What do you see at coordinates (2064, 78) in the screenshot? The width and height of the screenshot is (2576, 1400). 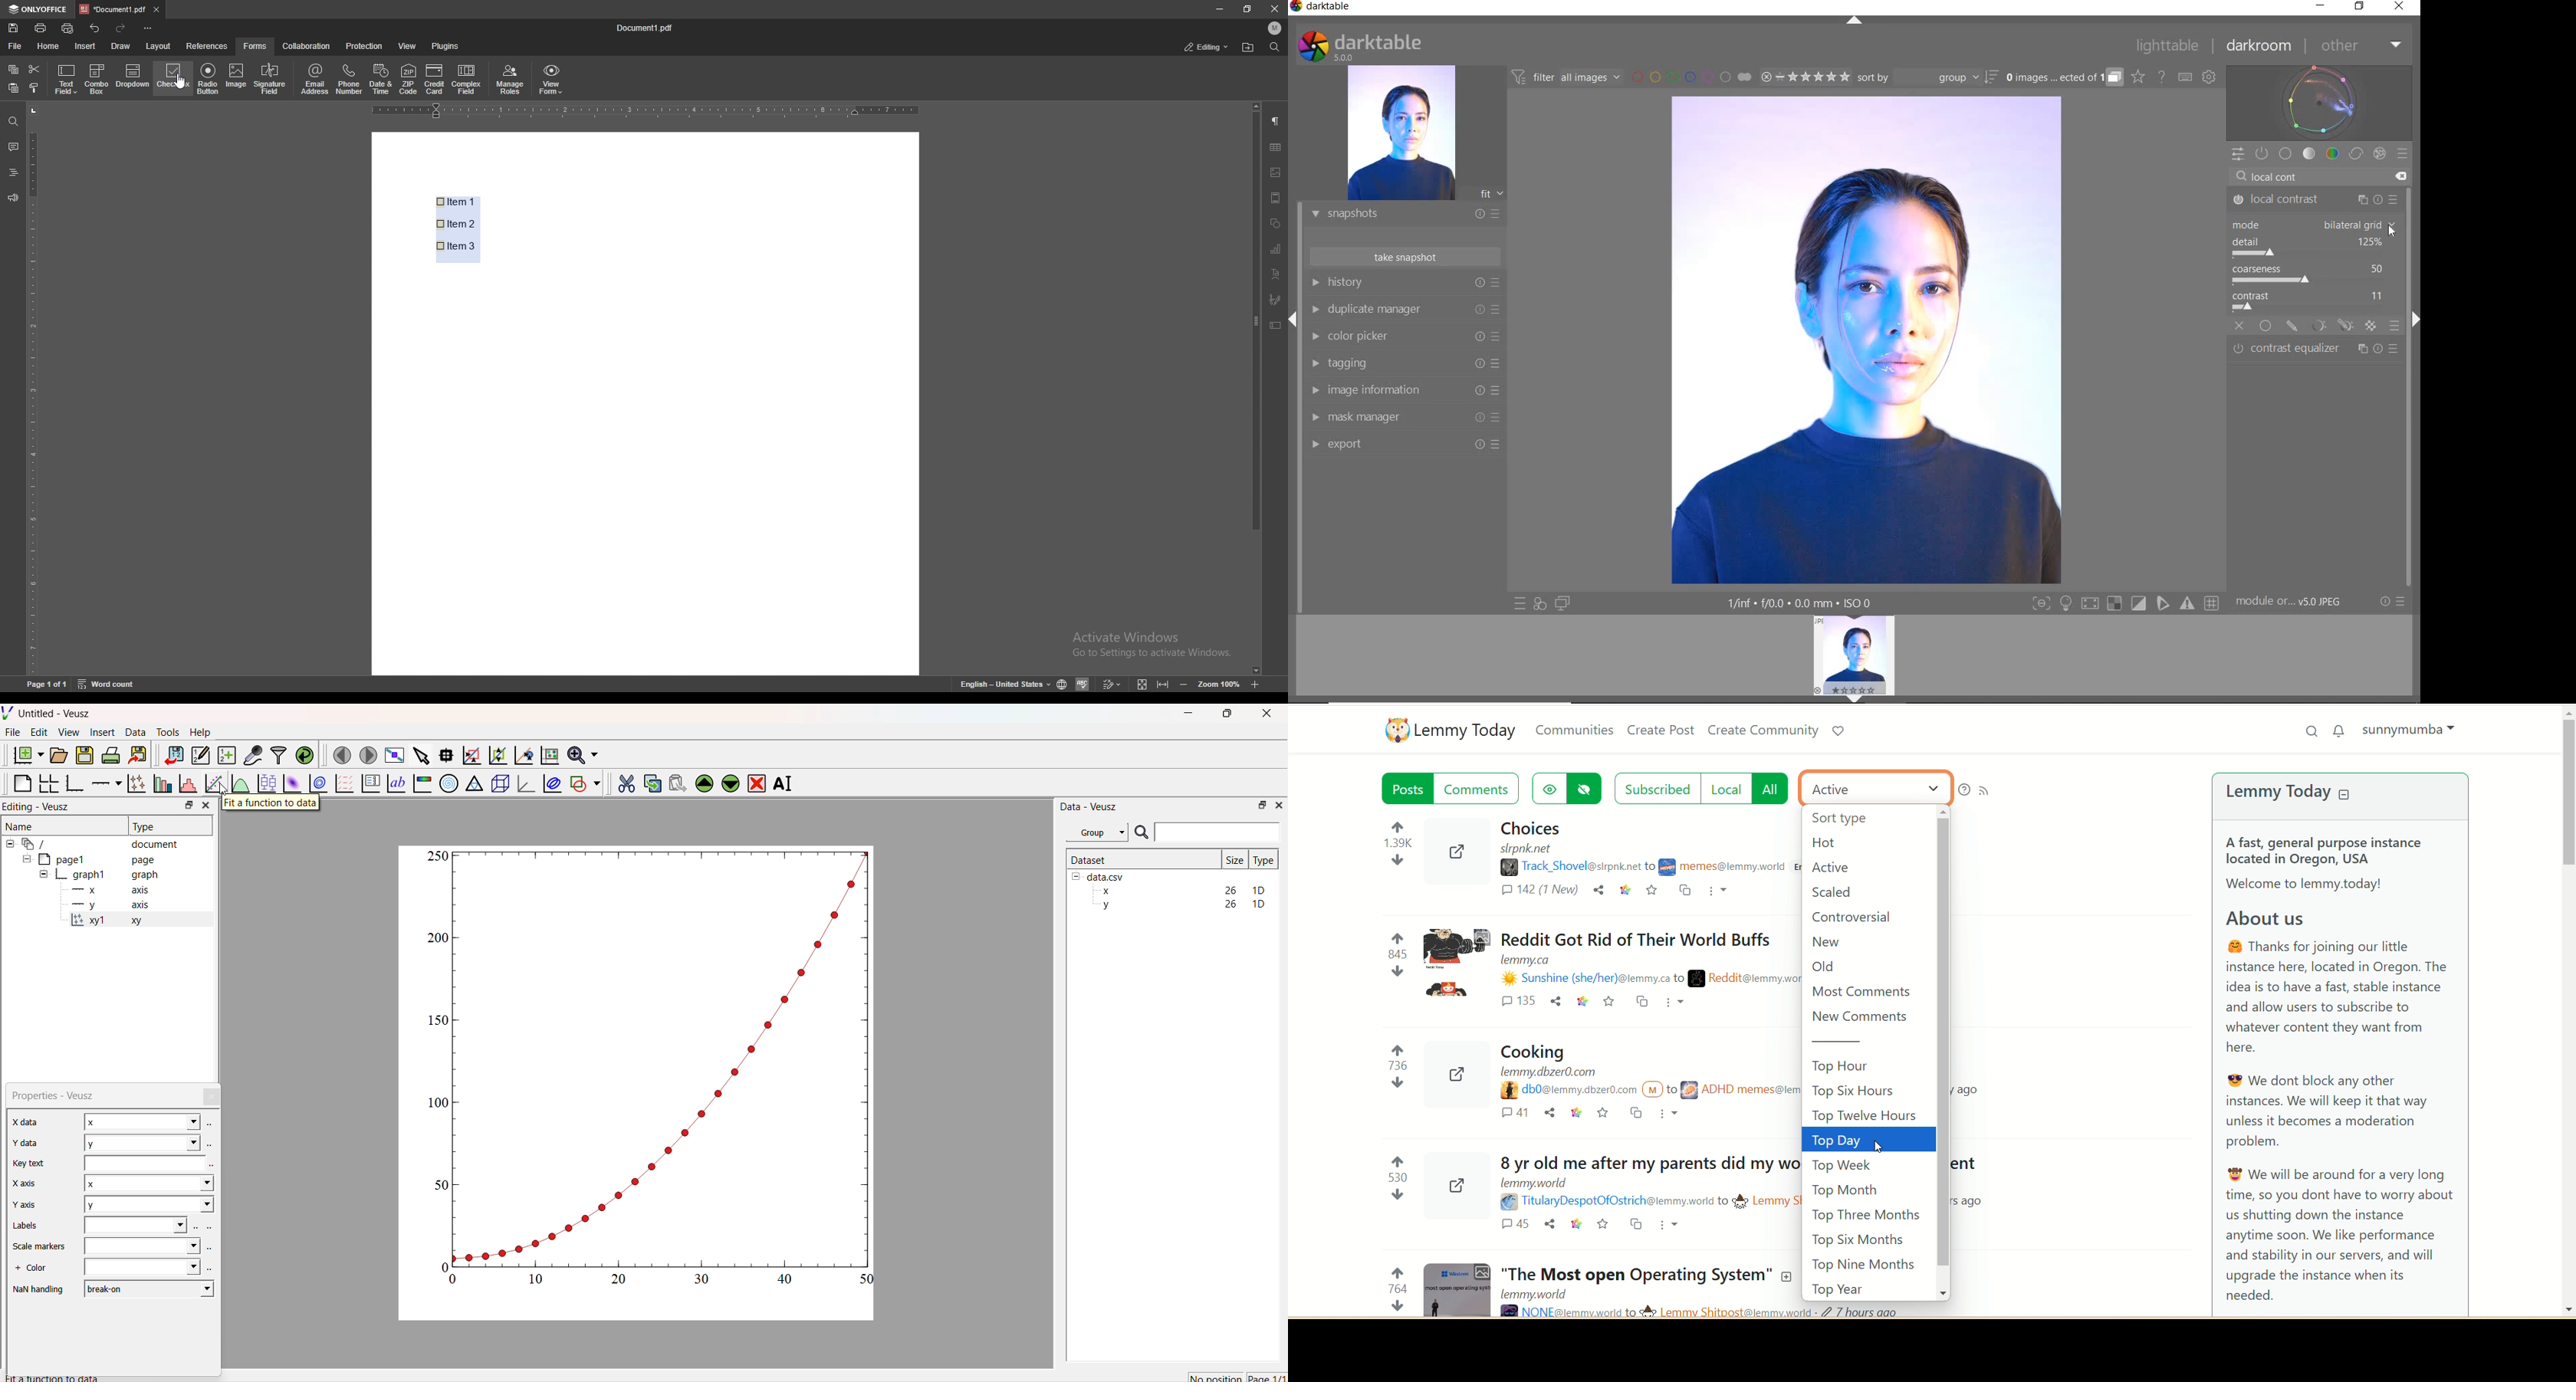 I see `EXPAND GROUPED IMAGES` at bounding box center [2064, 78].